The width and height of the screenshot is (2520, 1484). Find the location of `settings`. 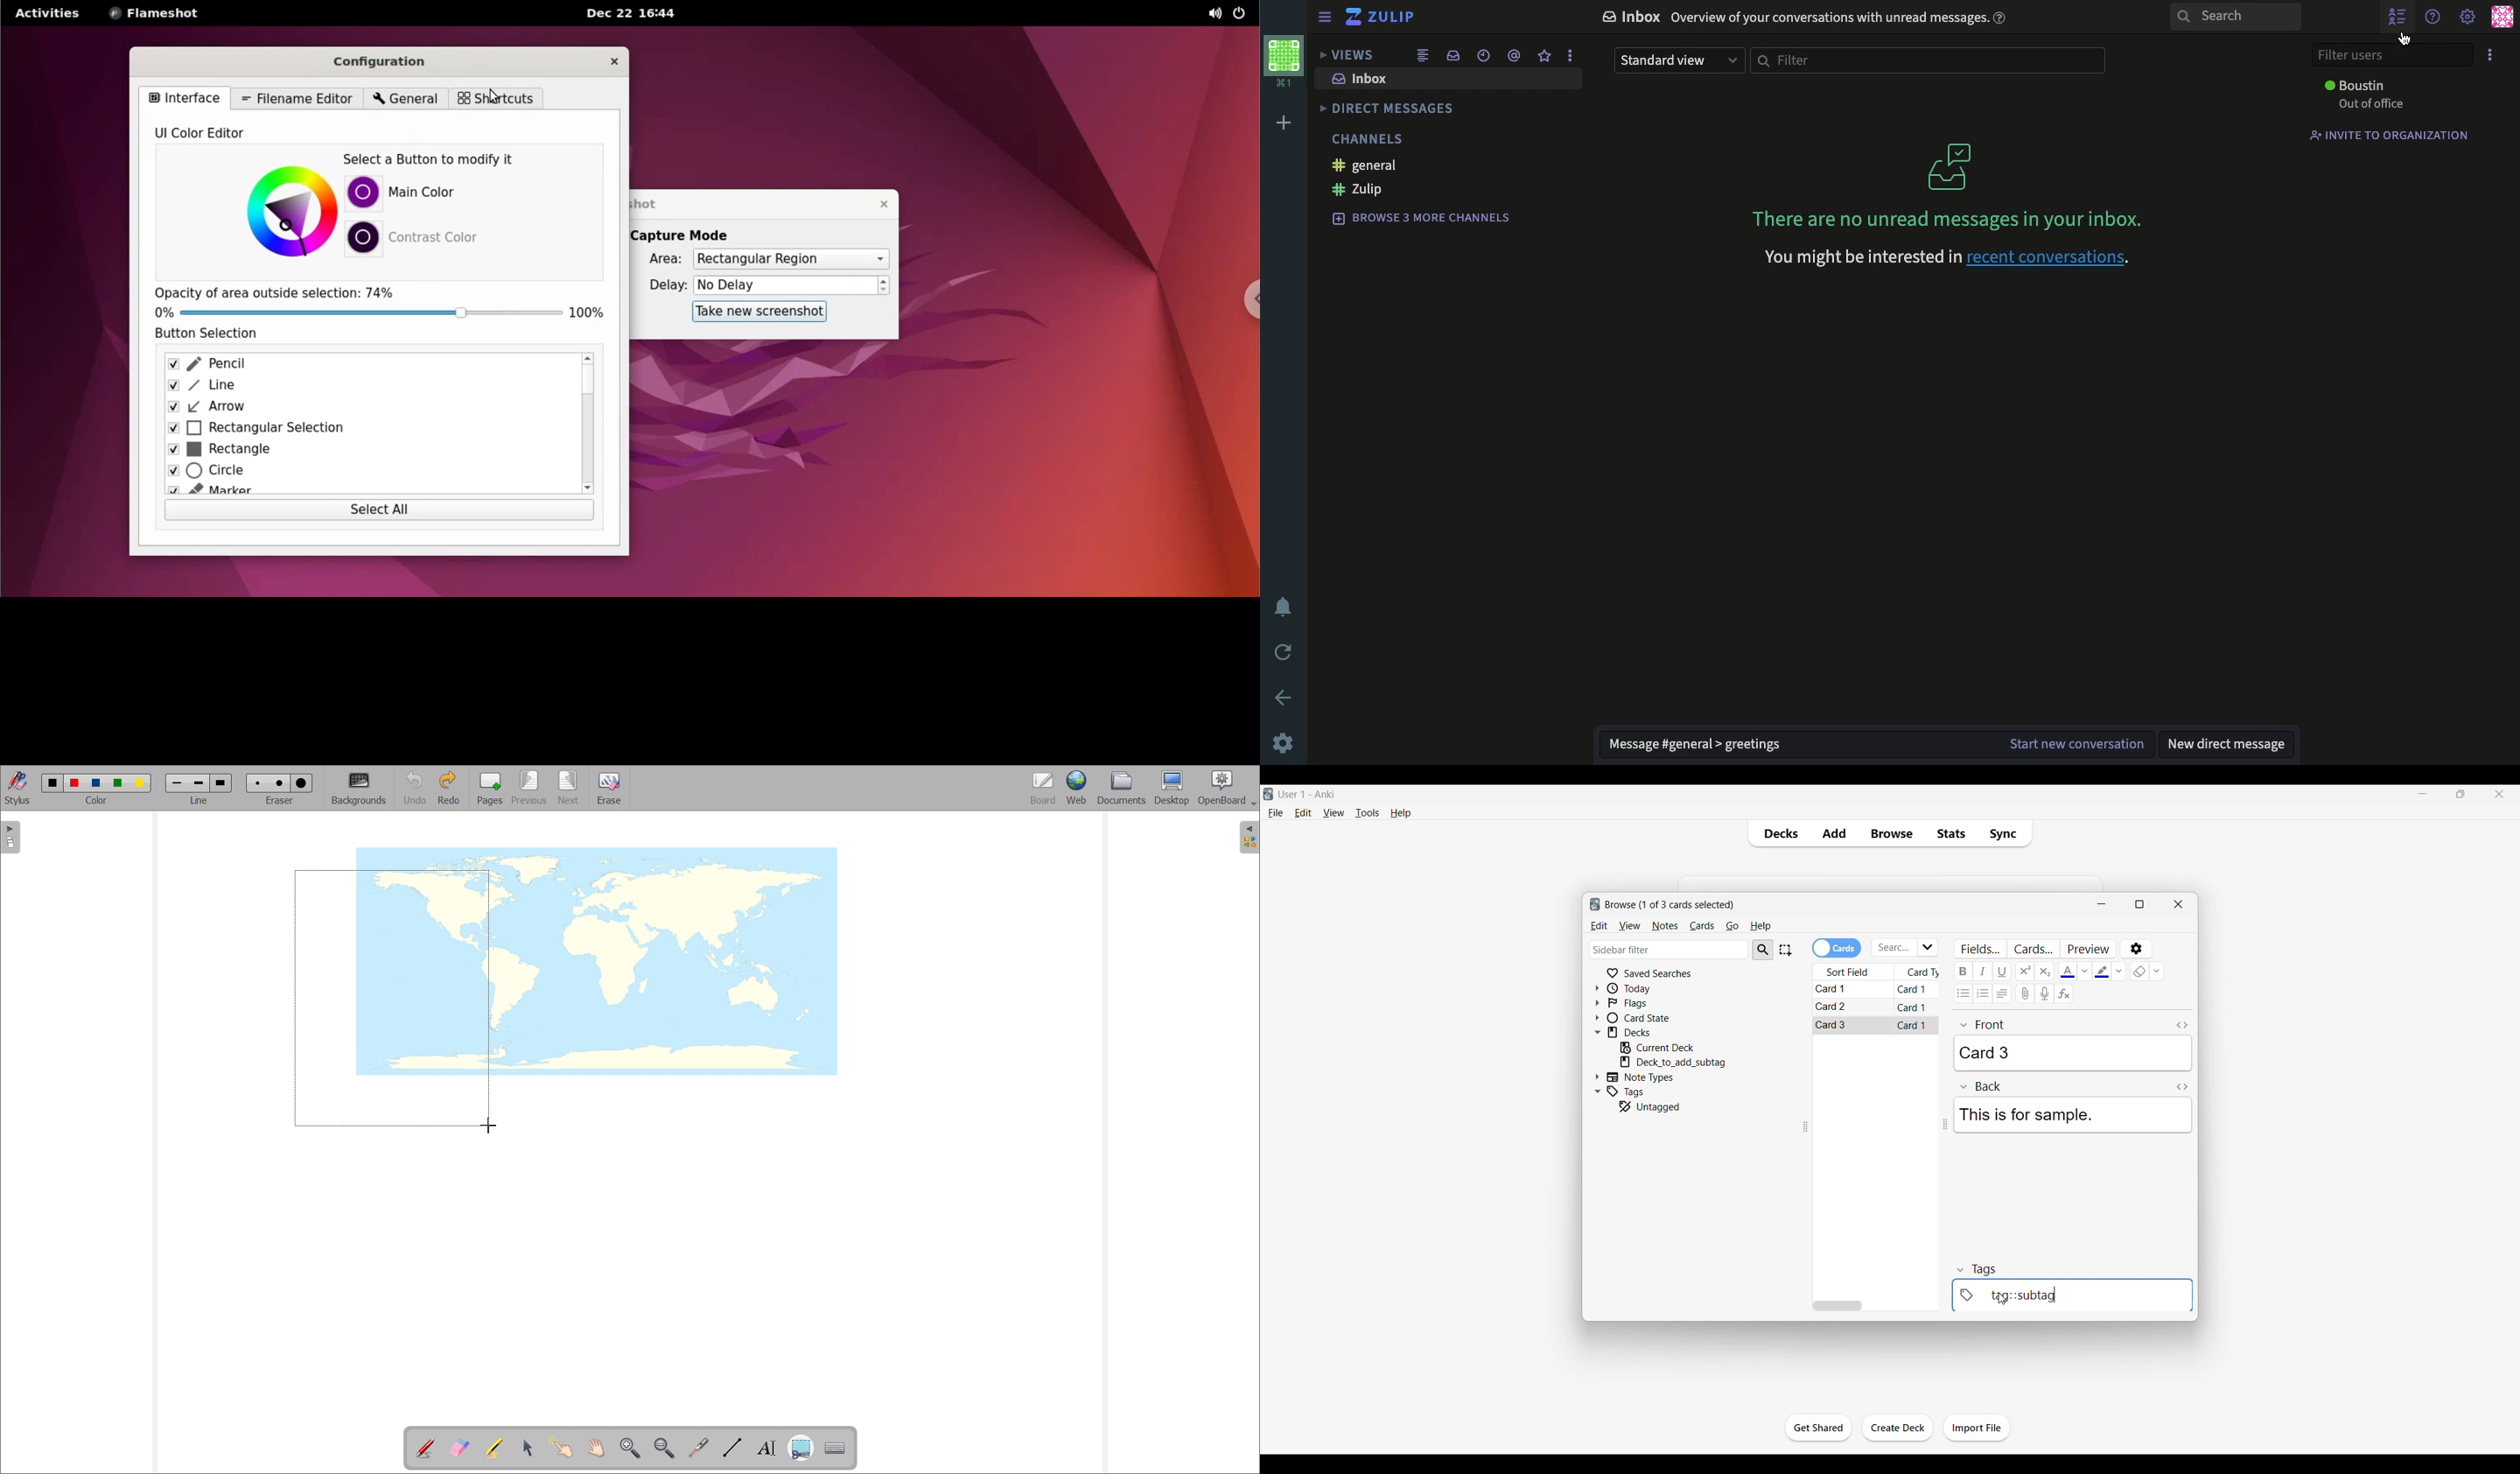

settings is located at coordinates (2468, 18).